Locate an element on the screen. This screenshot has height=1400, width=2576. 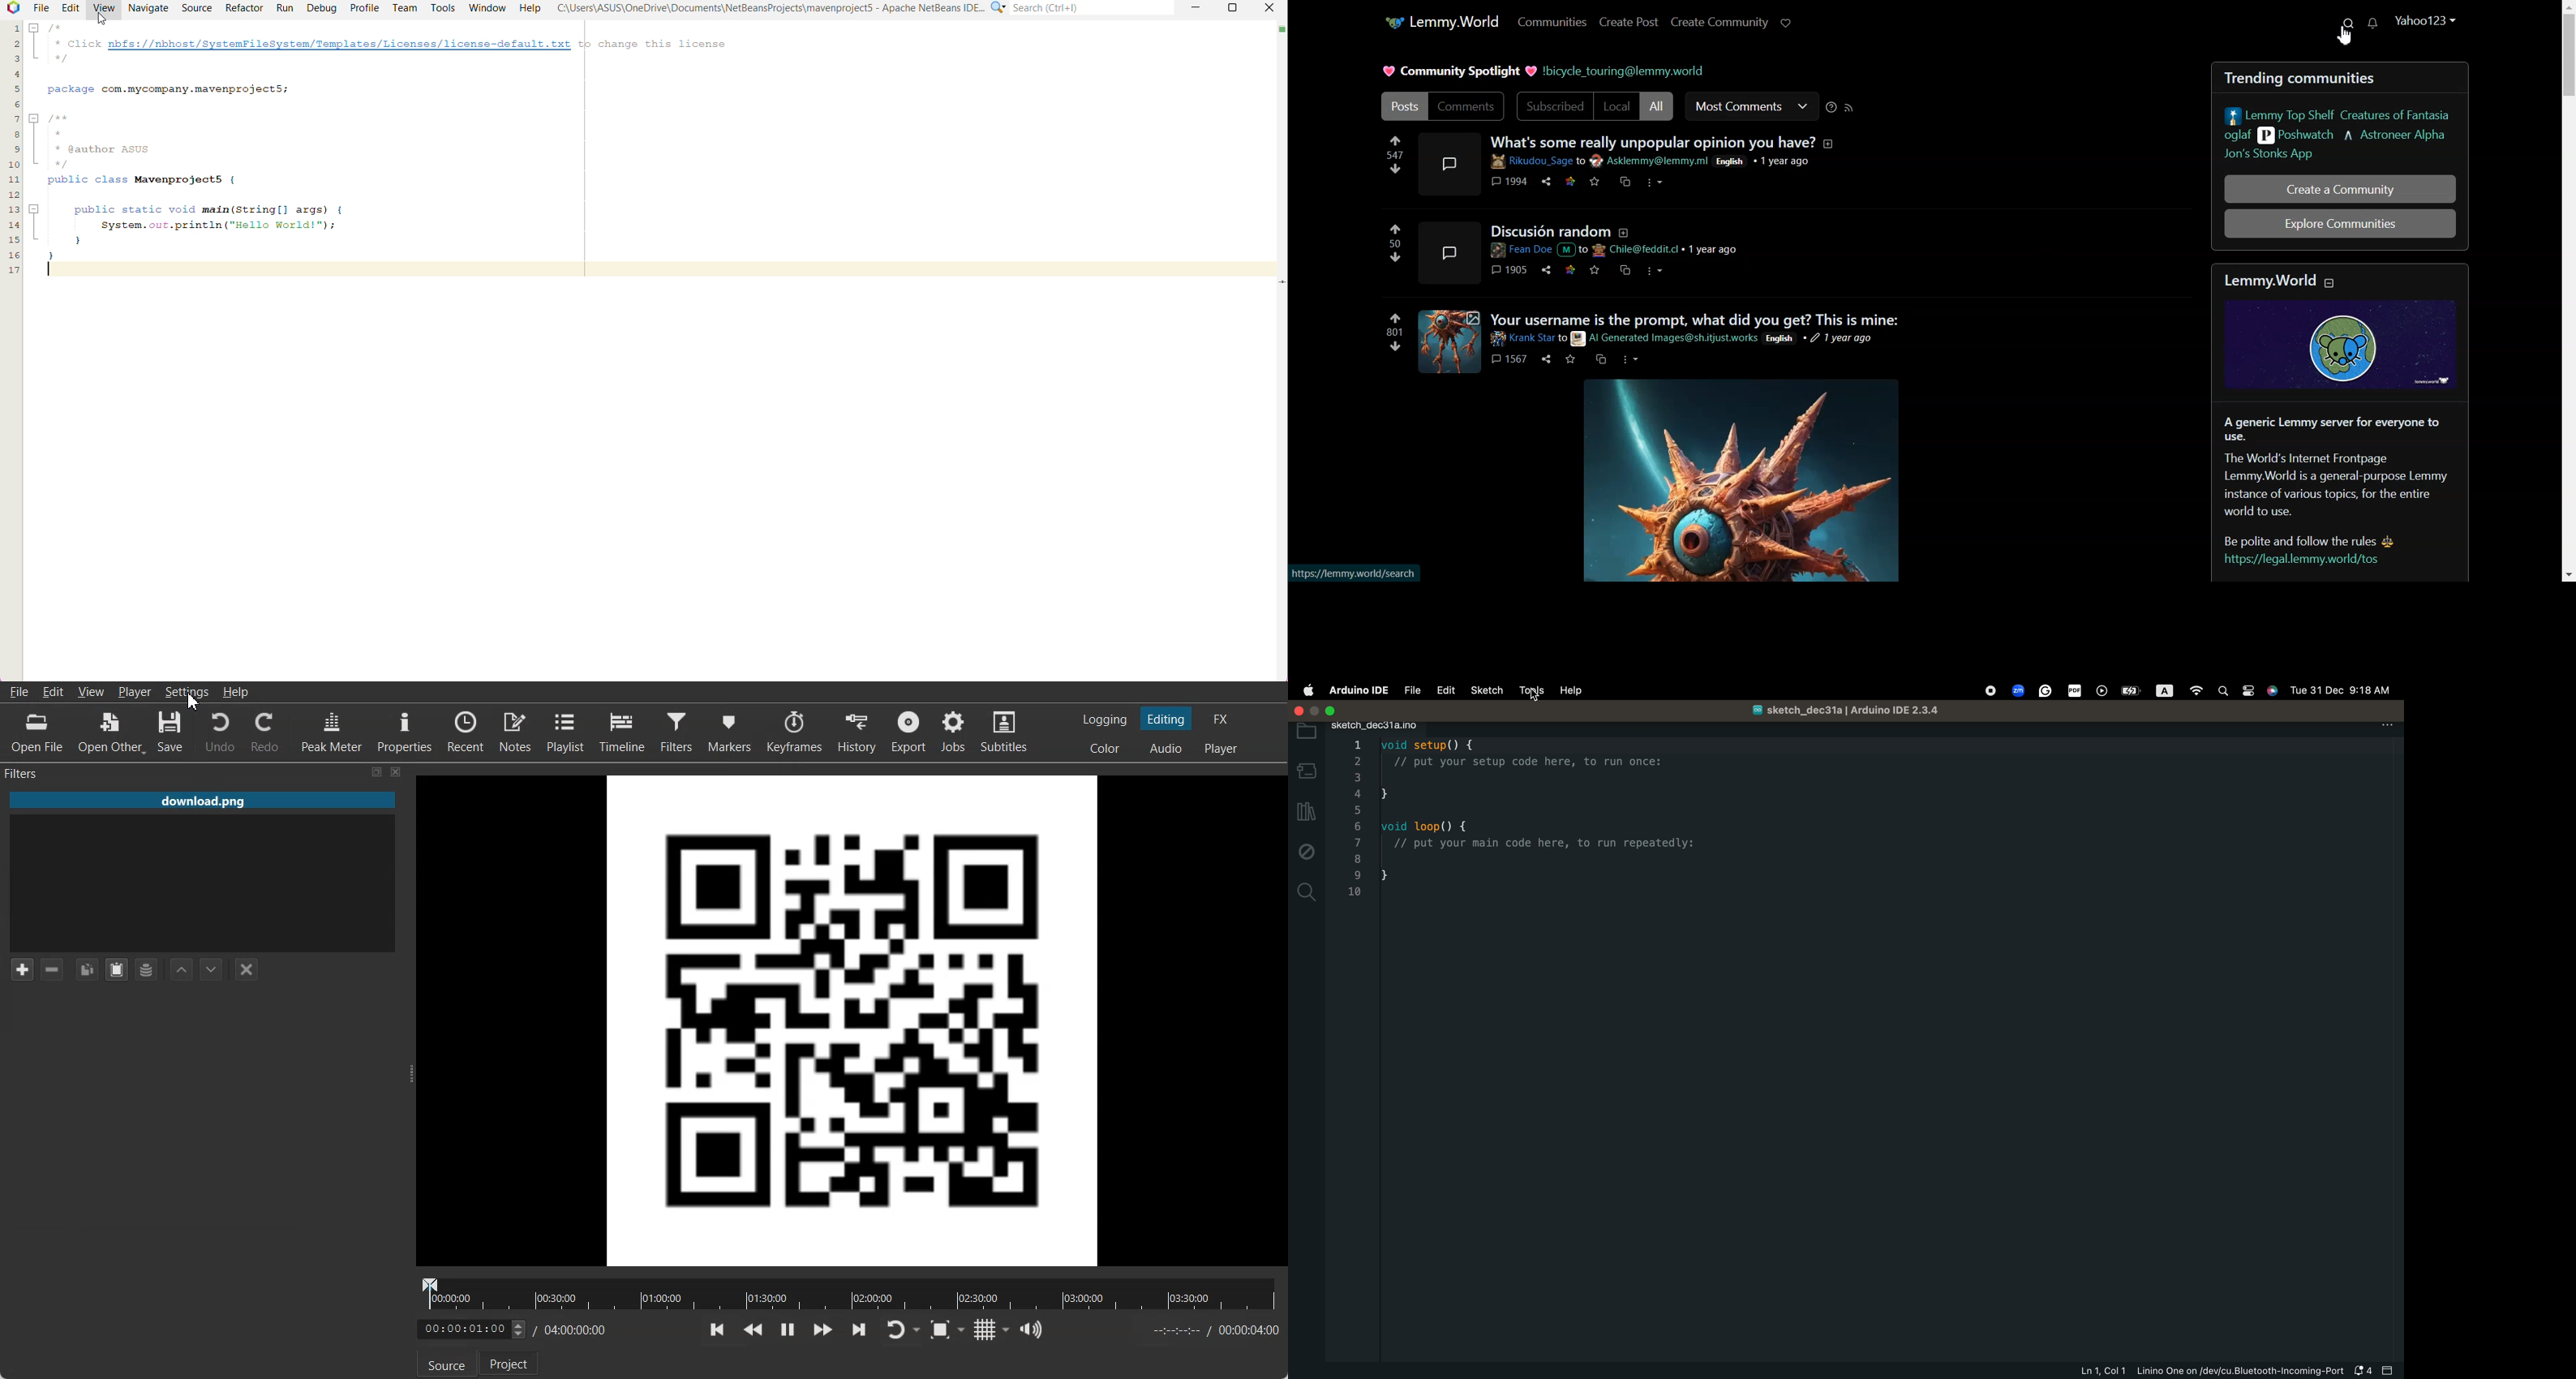
Switch to the effect only layout is located at coordinates (1223, 719).